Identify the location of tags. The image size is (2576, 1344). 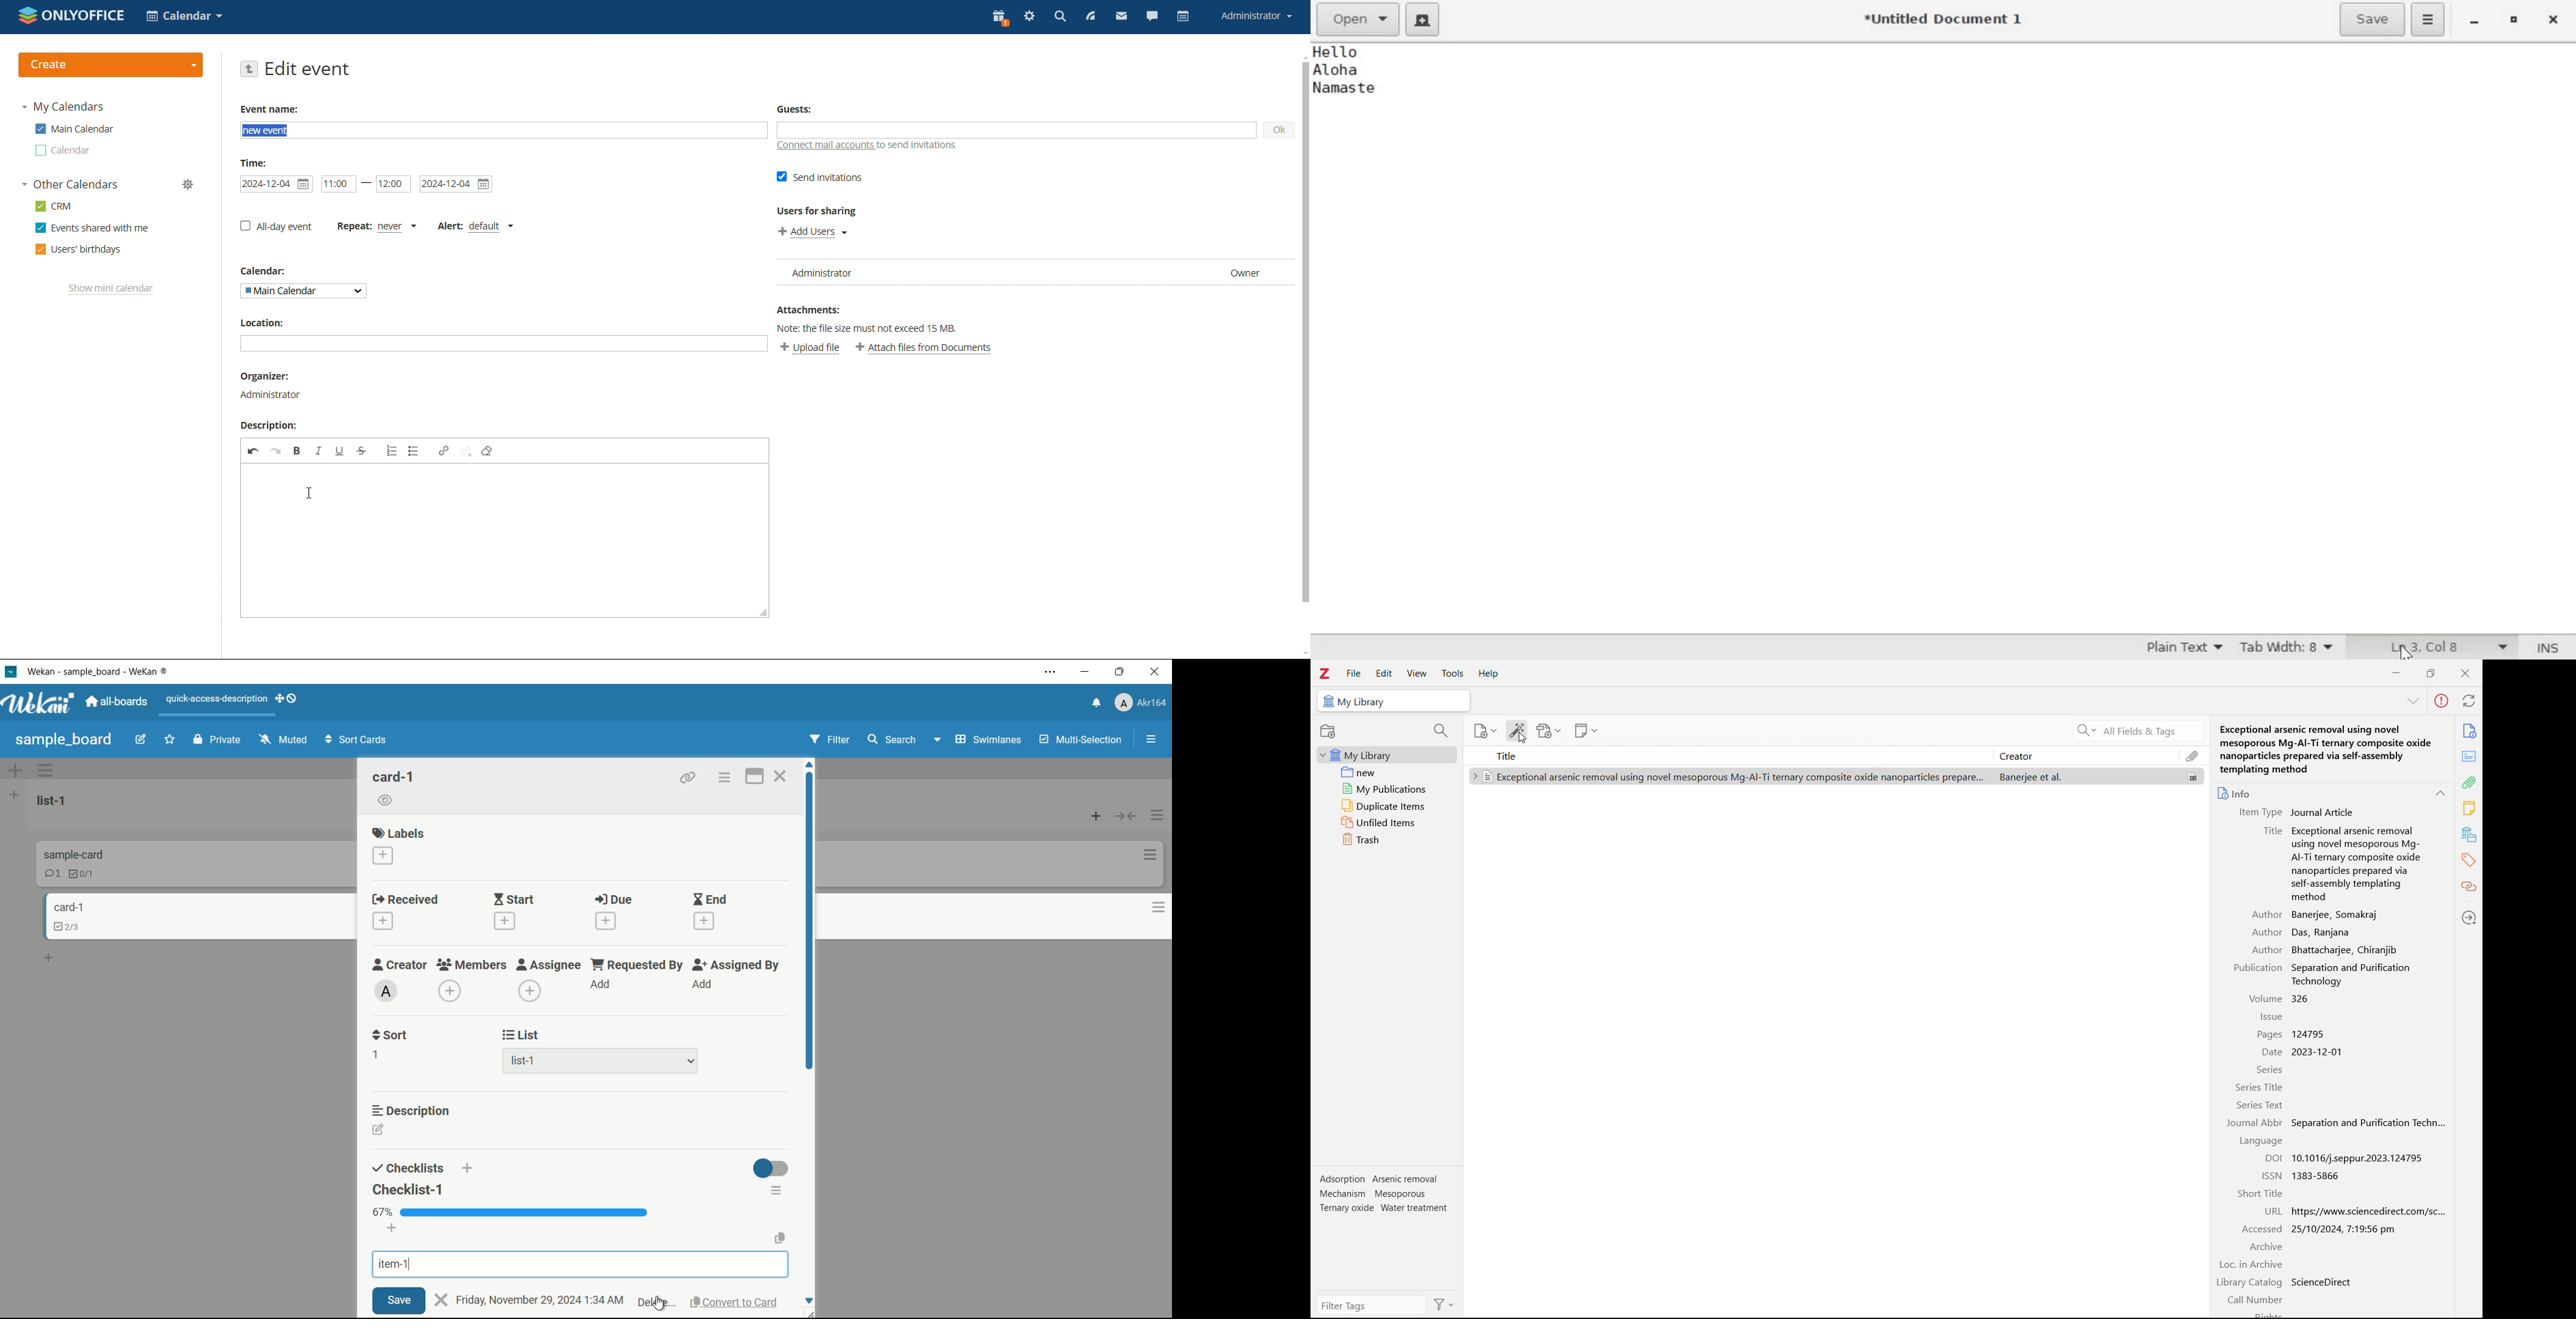
(1385, 1197).